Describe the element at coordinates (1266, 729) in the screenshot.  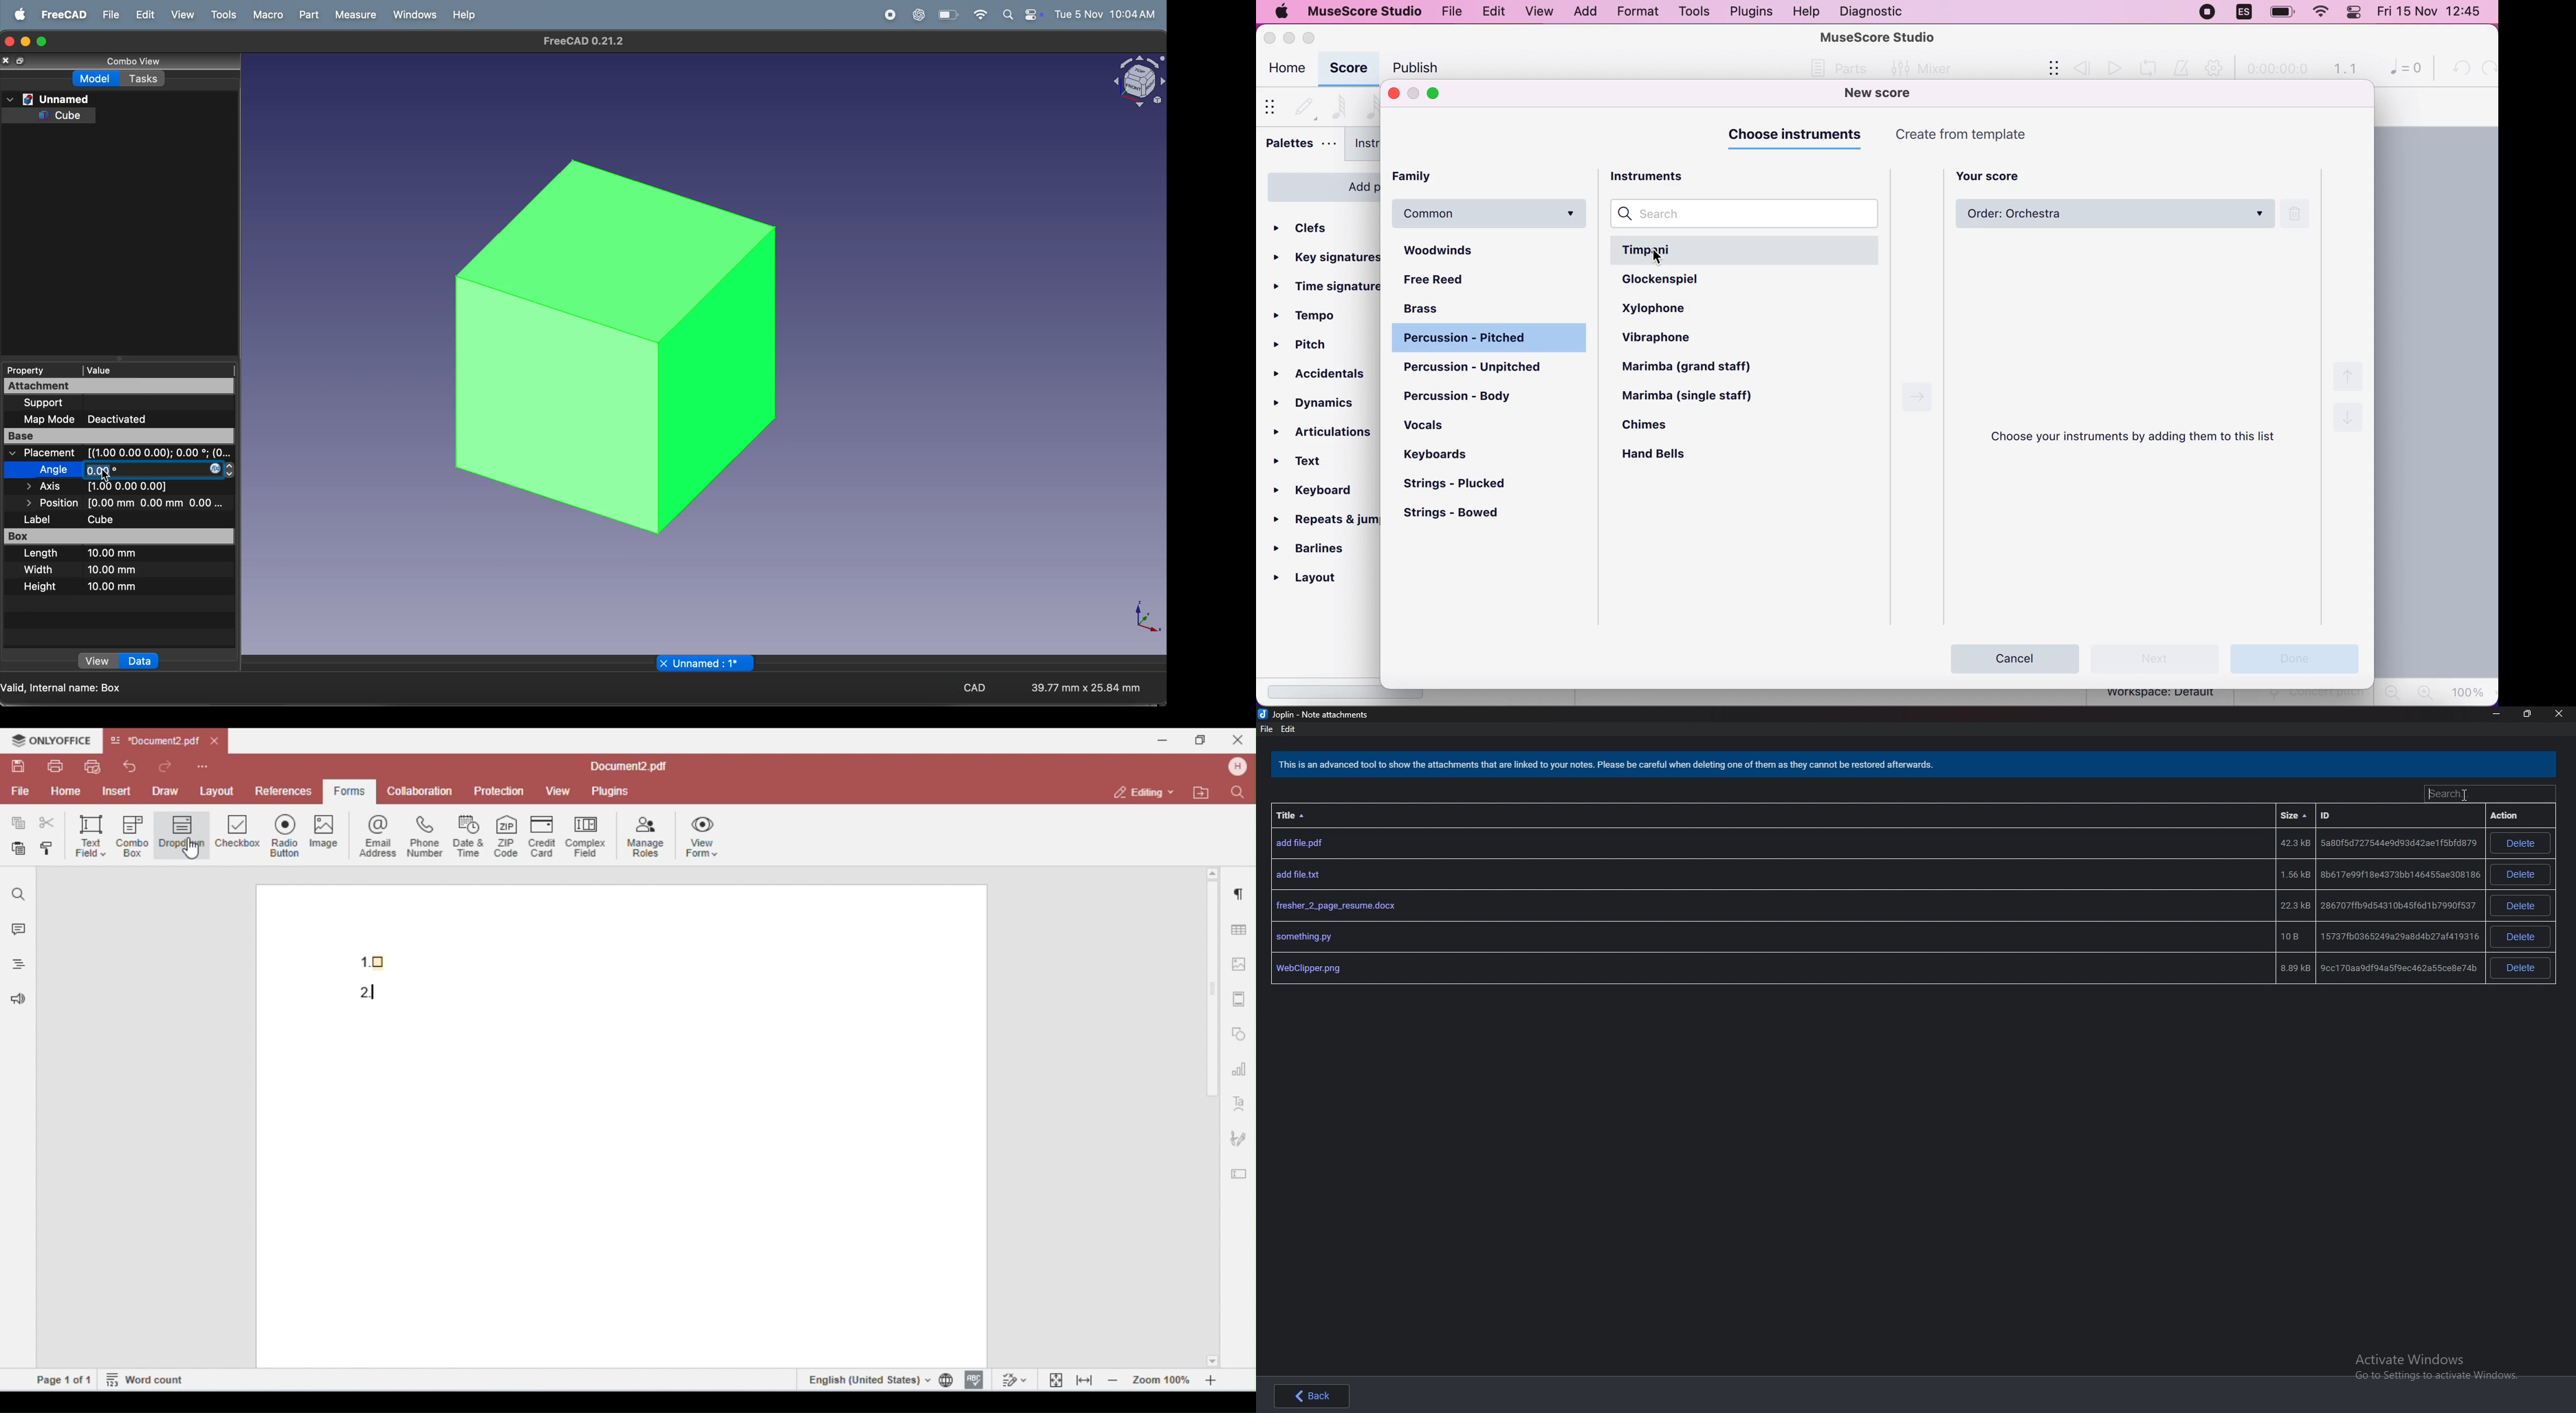
I see `file` at that location.